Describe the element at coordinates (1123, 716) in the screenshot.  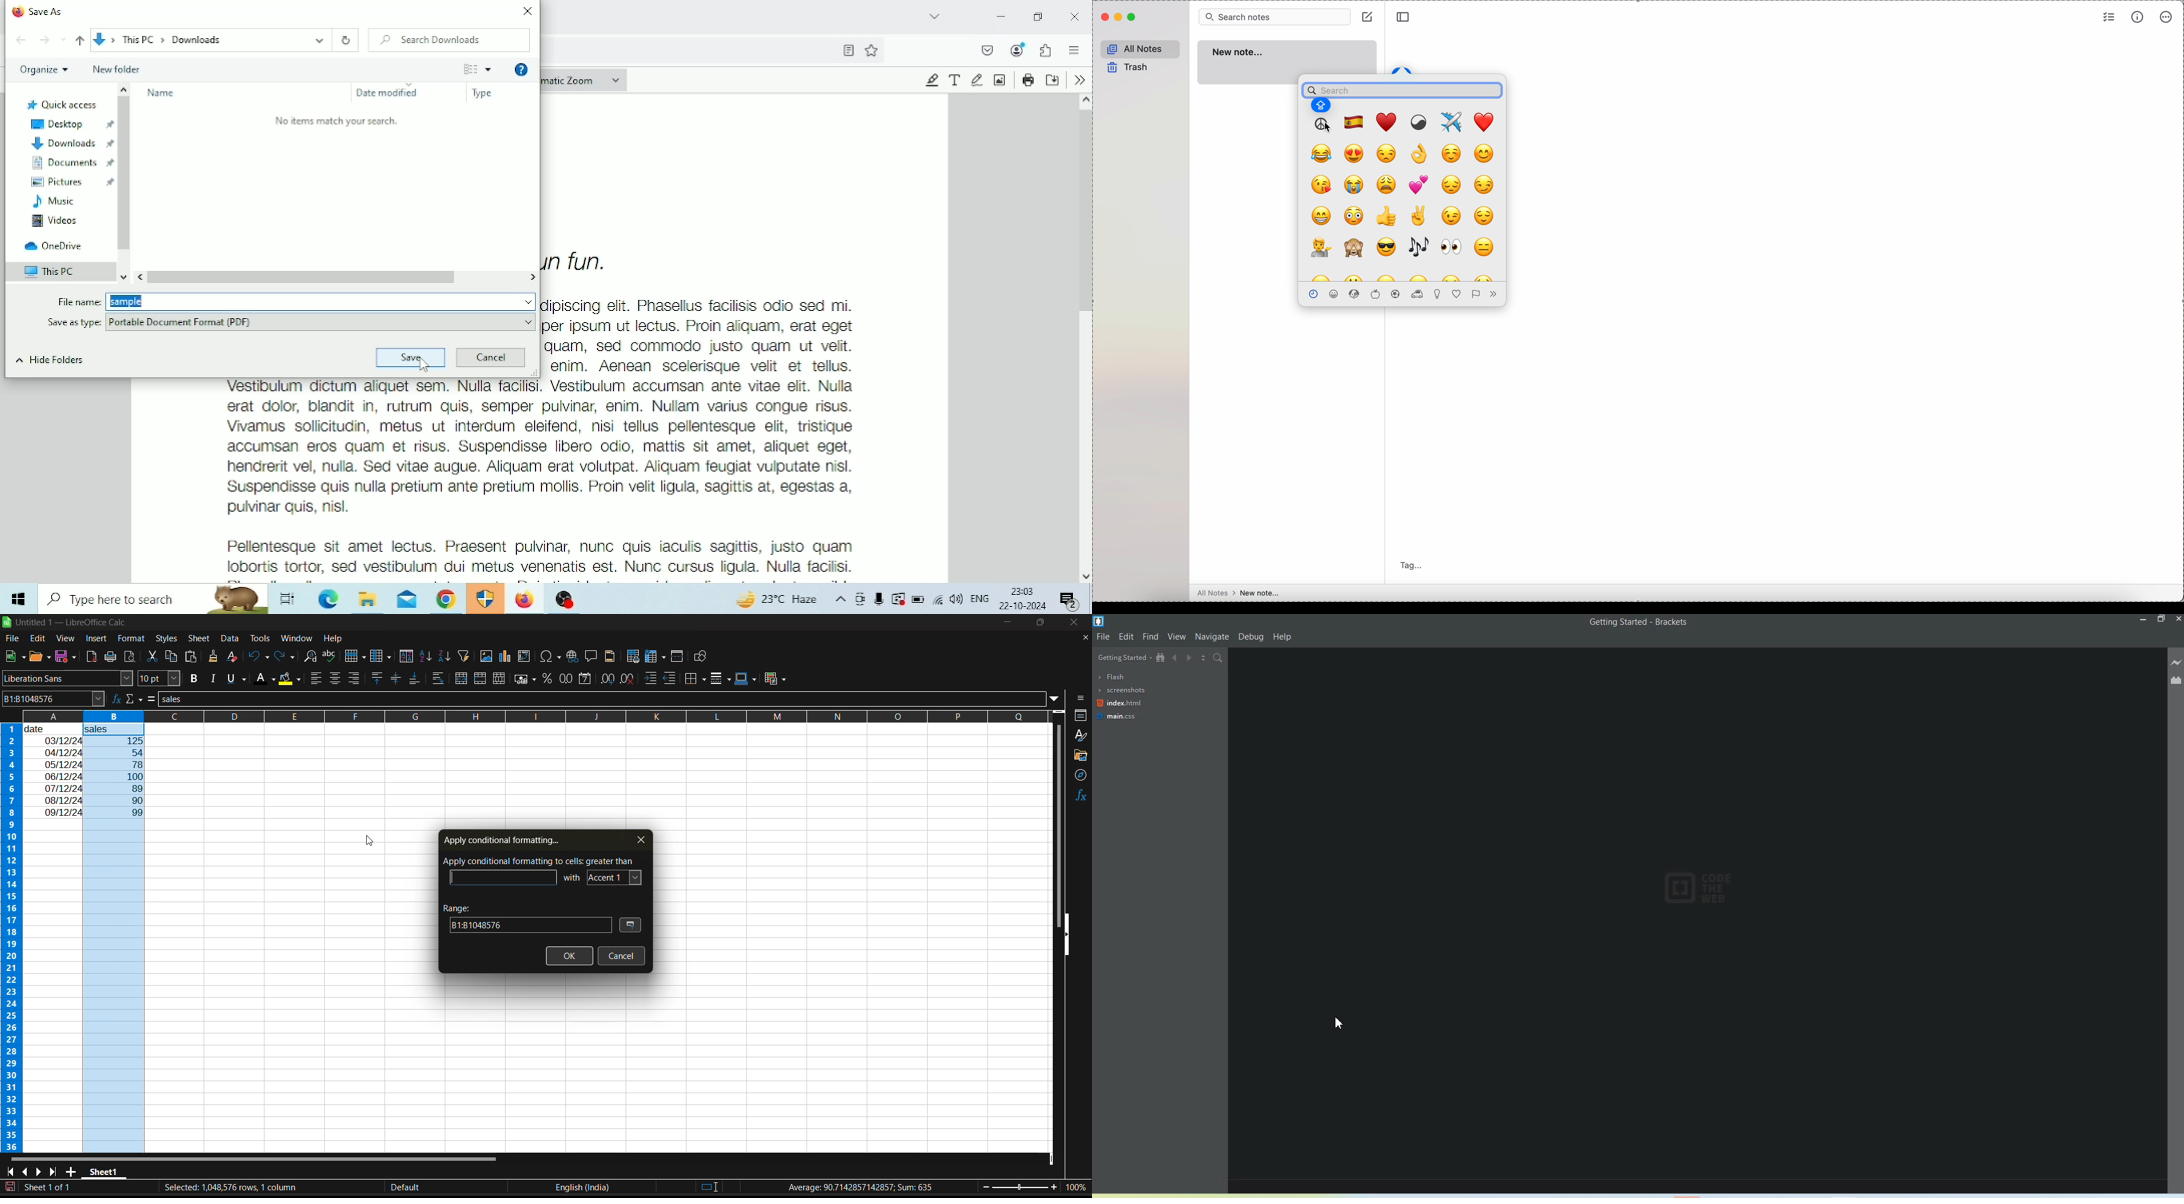
I see `main.css` at that location.